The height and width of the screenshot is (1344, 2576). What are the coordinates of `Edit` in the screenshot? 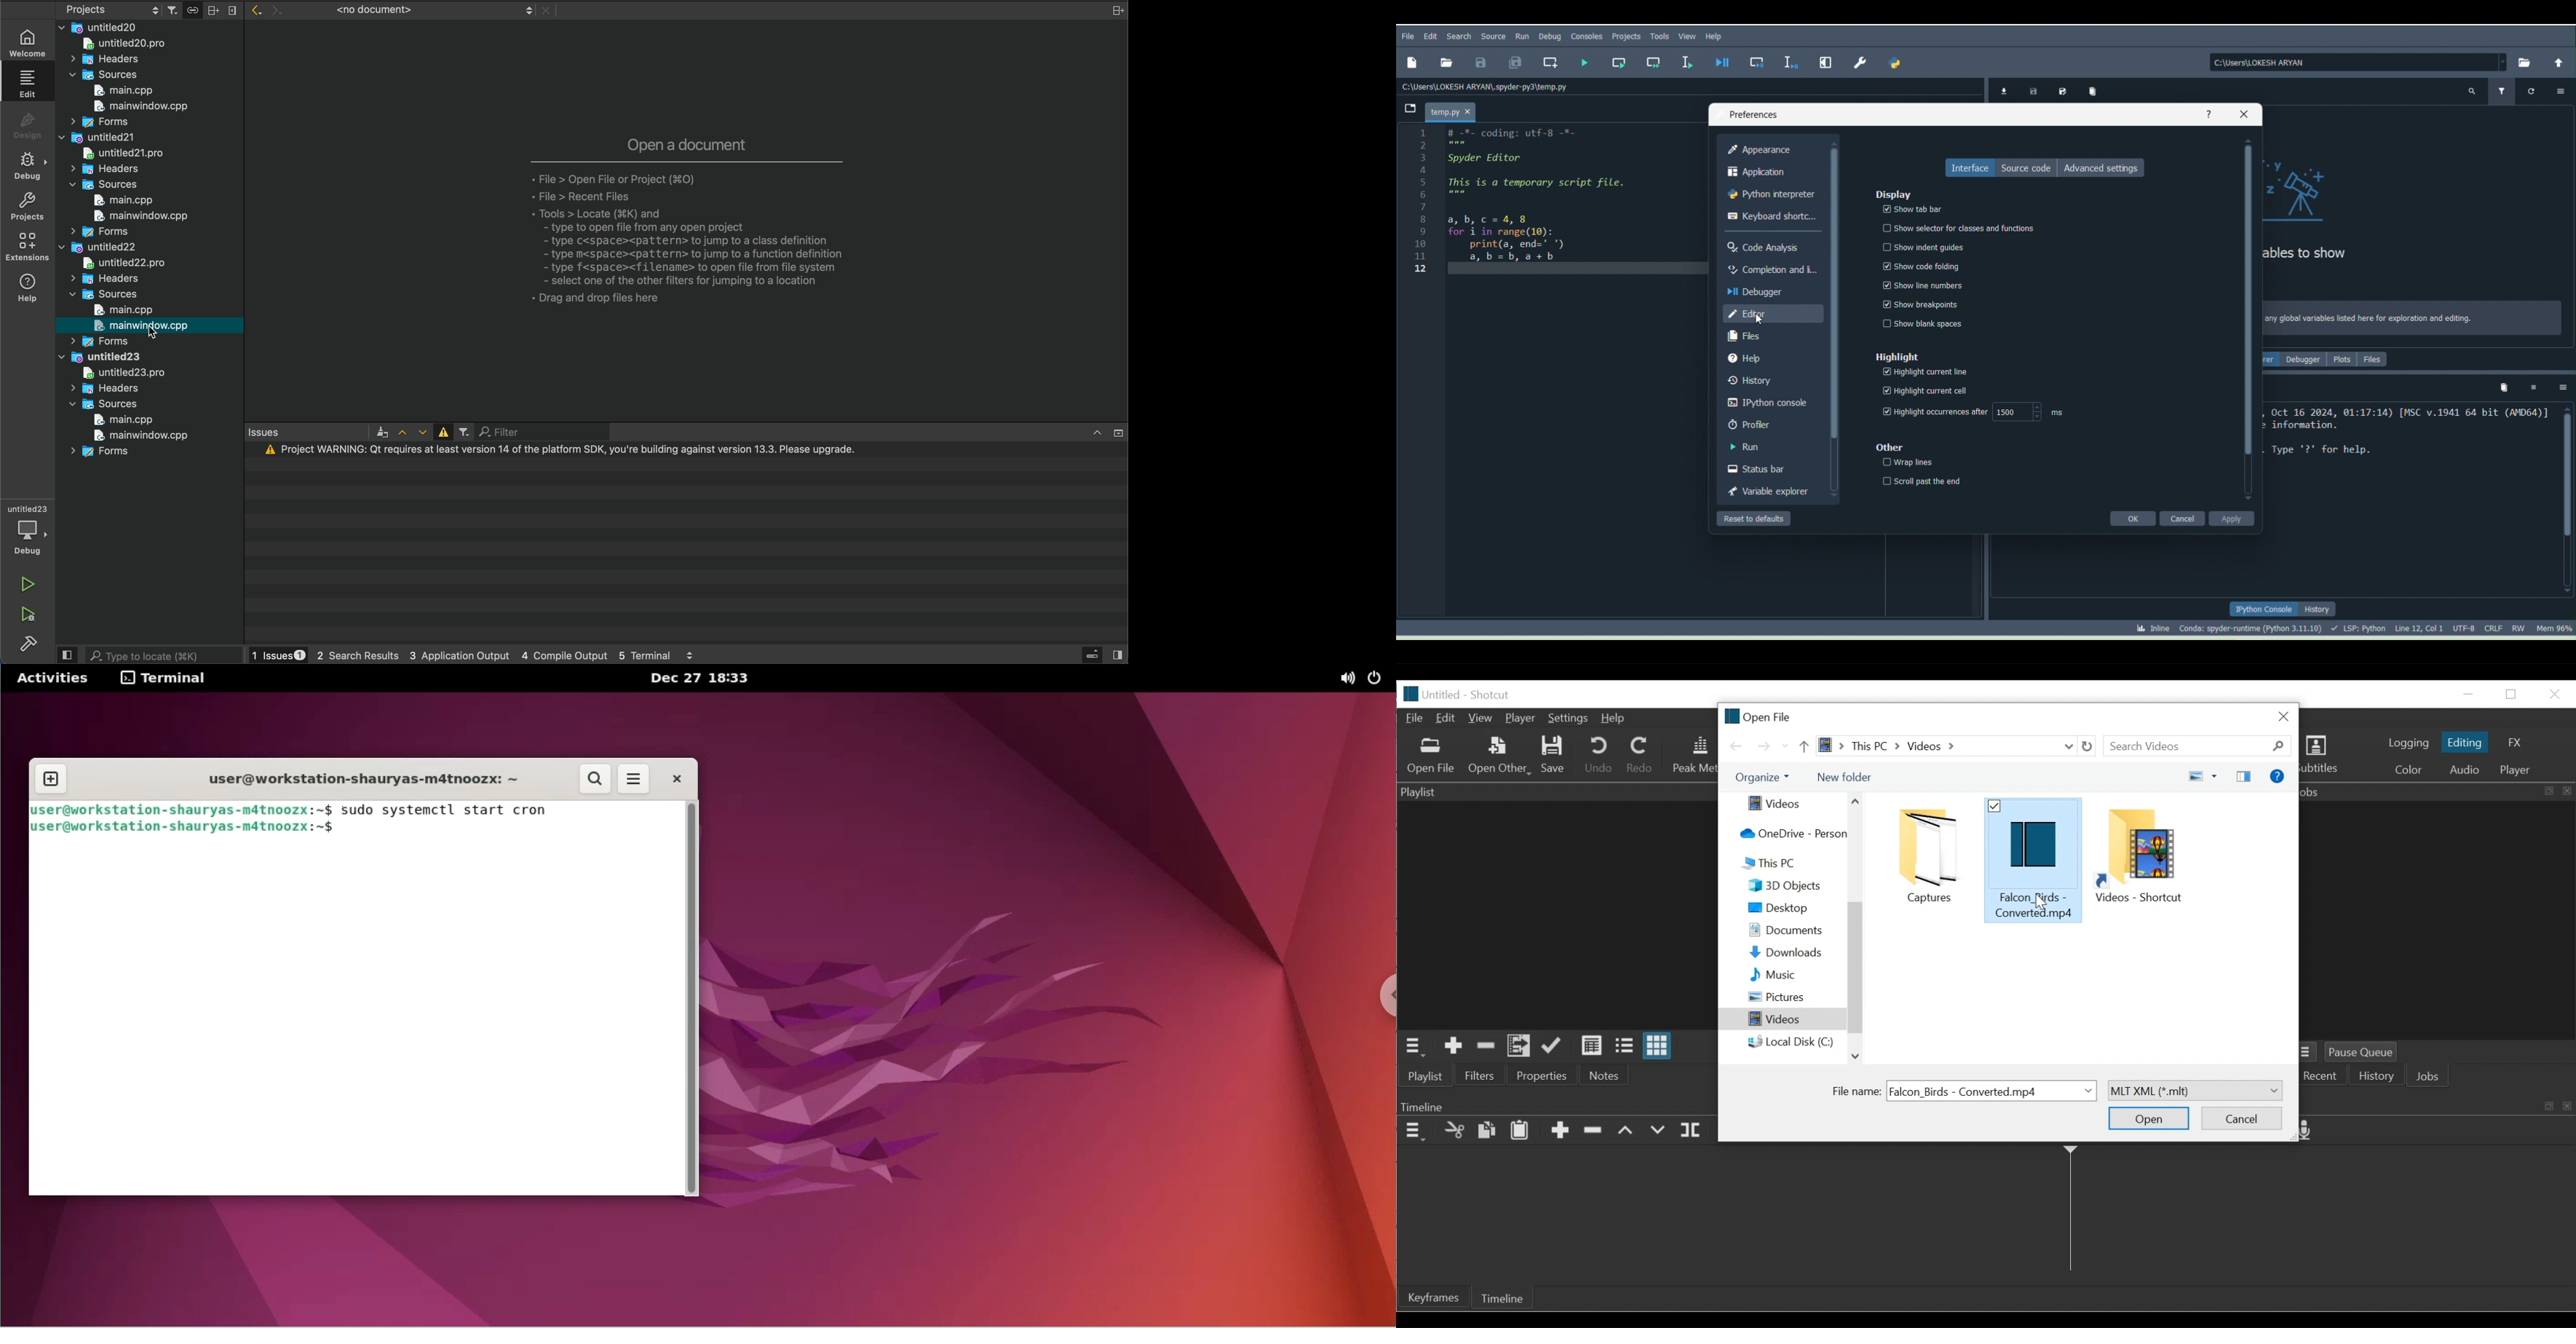 It's located at (1448, 718).